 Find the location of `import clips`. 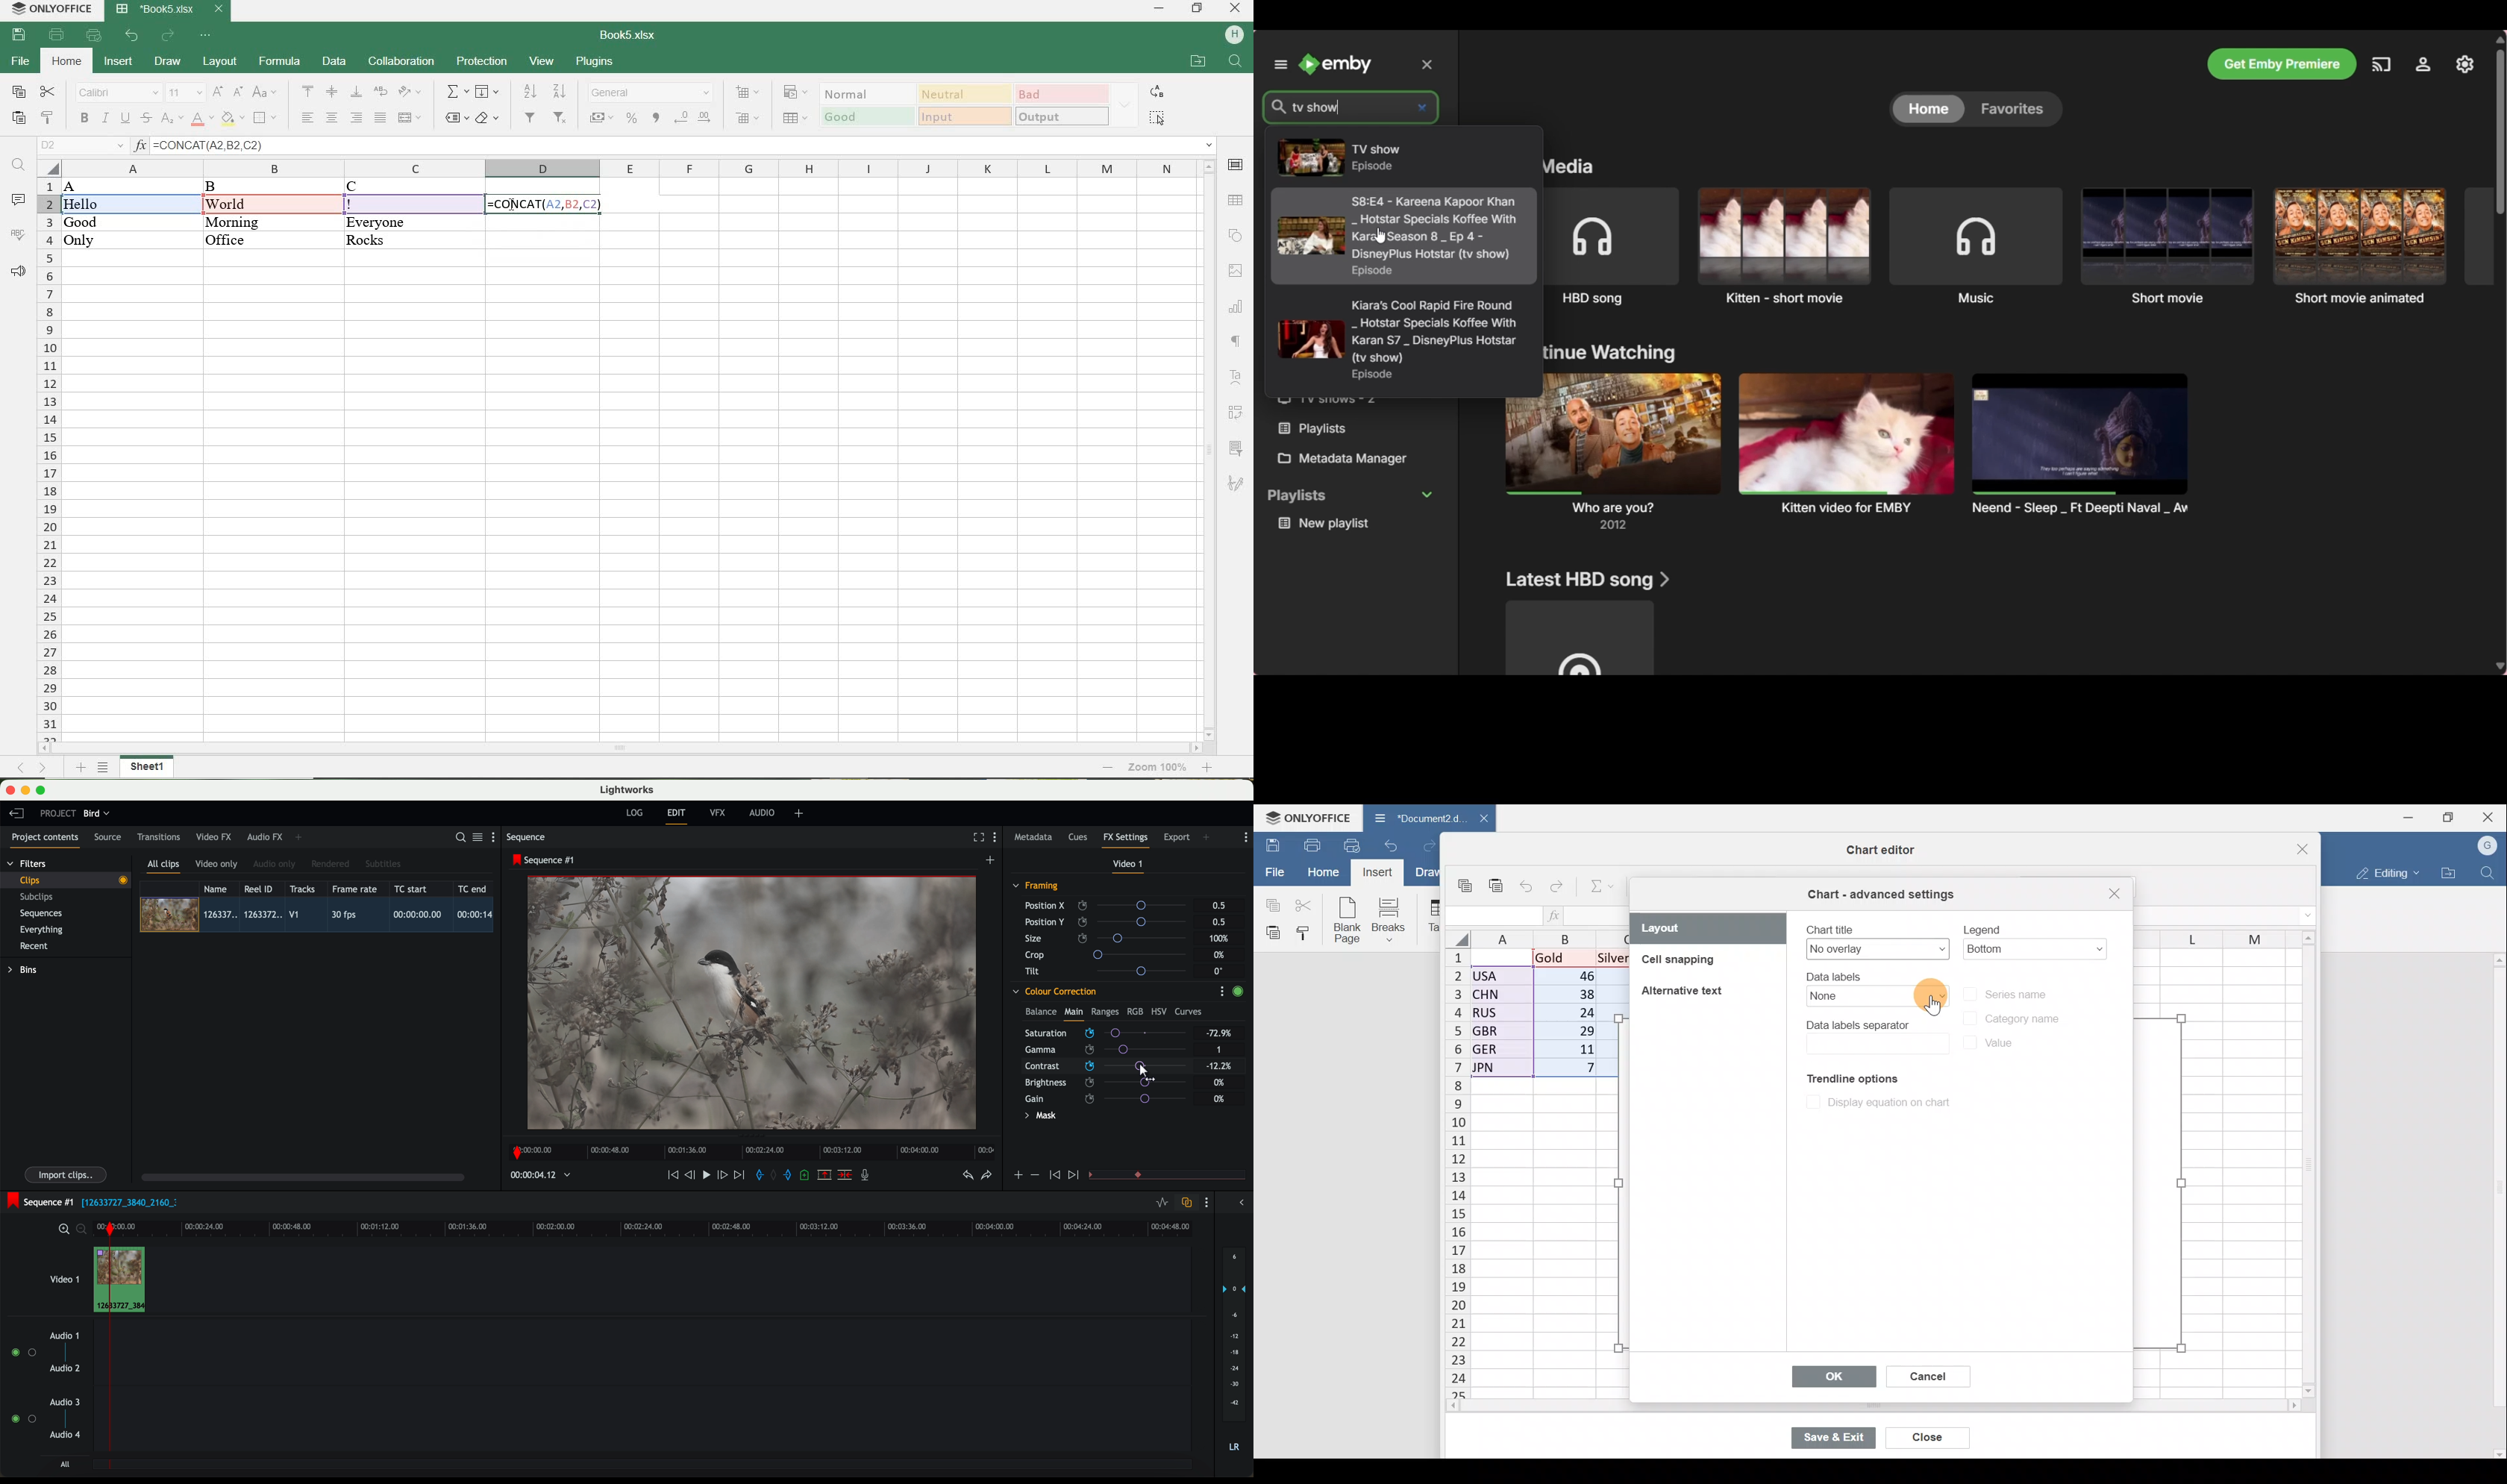

import clips is located at coordinates (67, 1174).